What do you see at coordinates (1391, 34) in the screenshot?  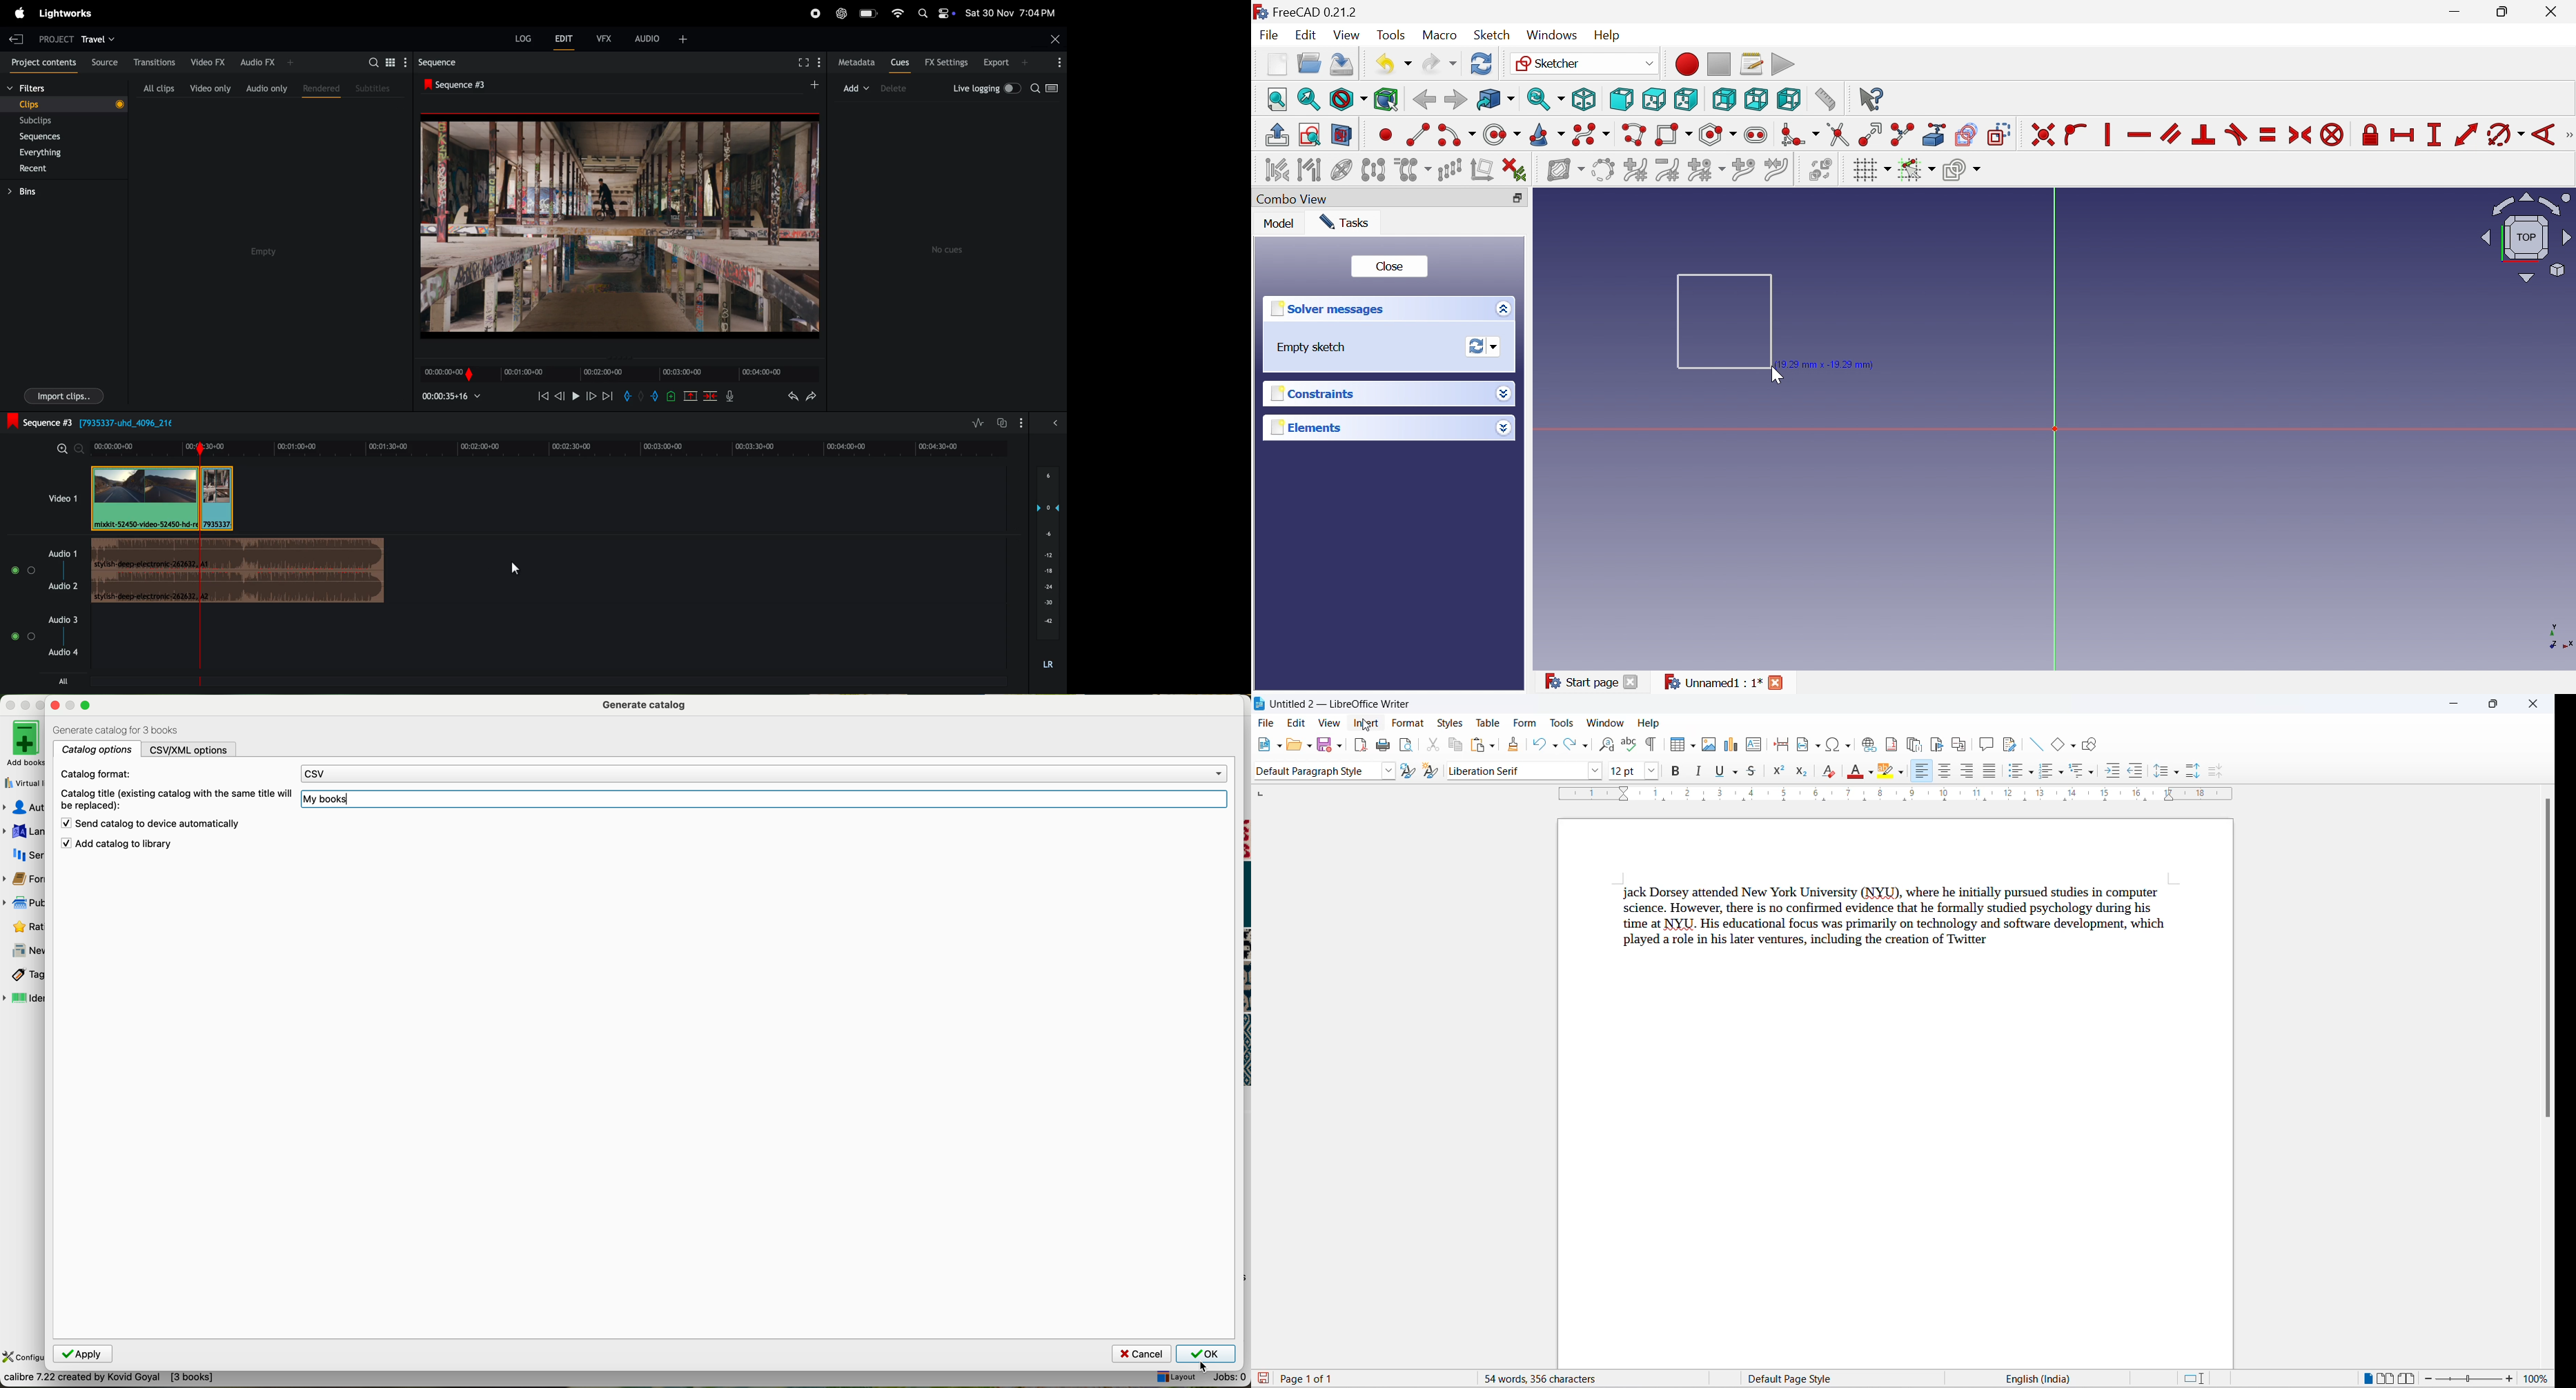 I see `Tools` at bounding box center [1391, 34].